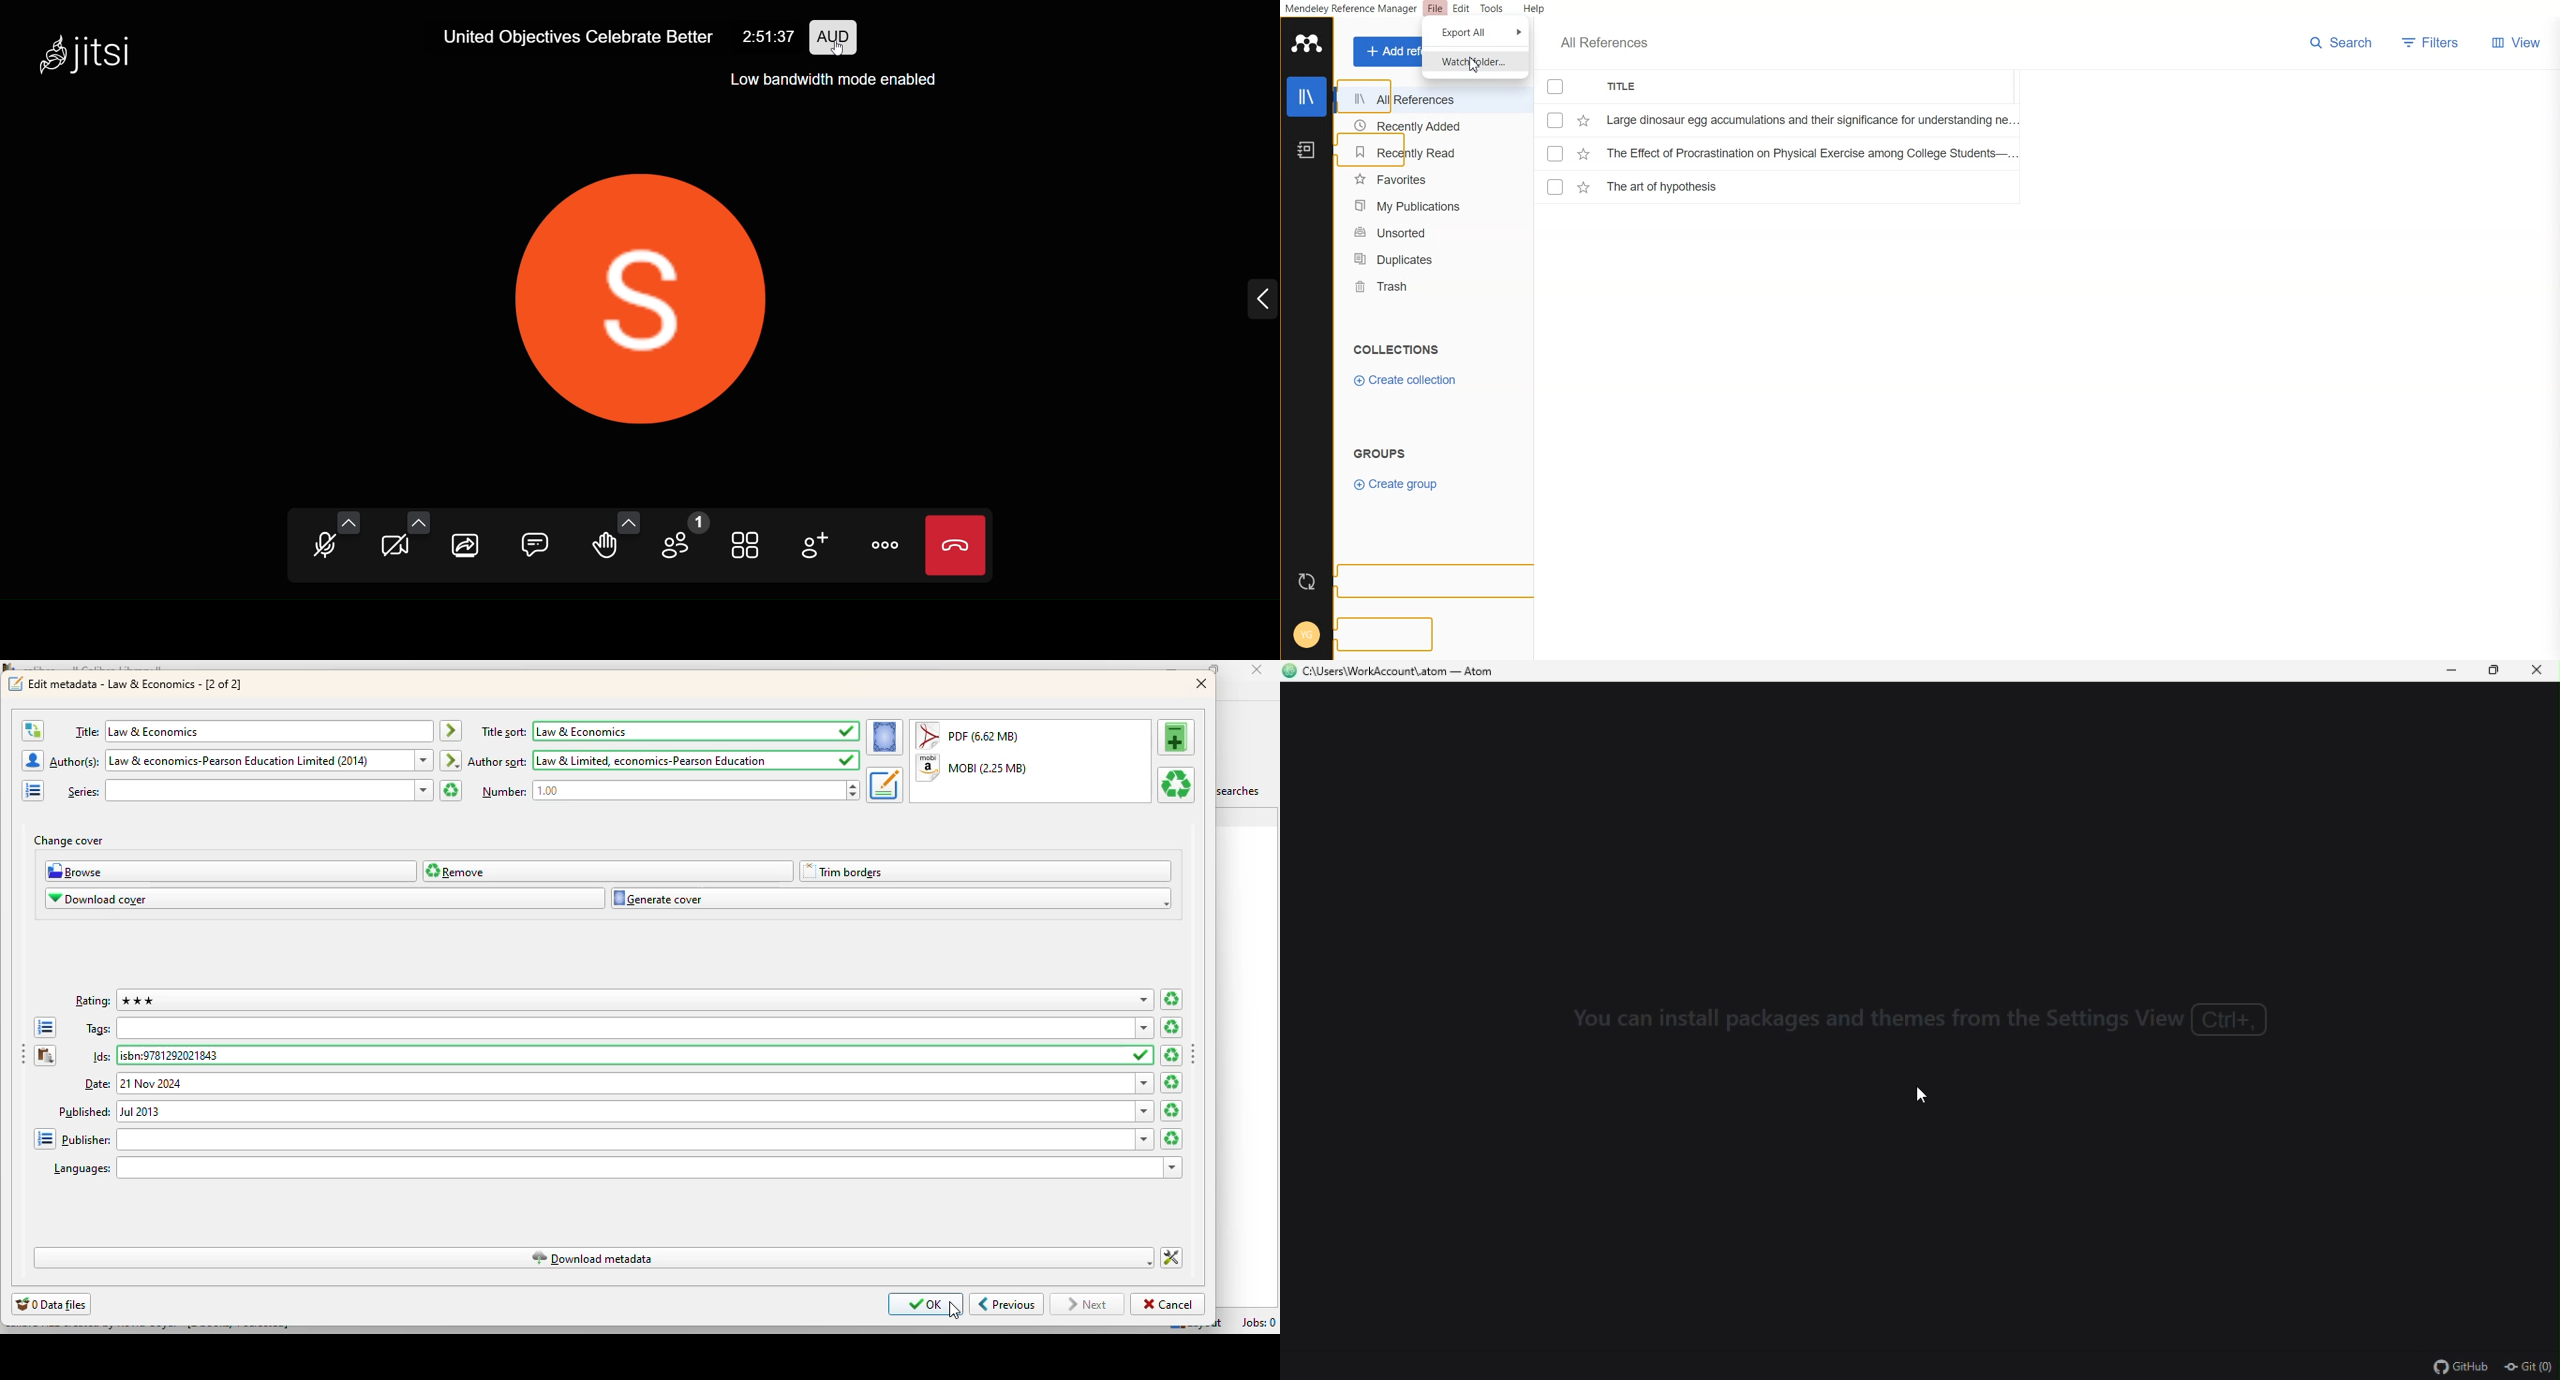  I want to click on open the manage authors editor, so click(33, 760).